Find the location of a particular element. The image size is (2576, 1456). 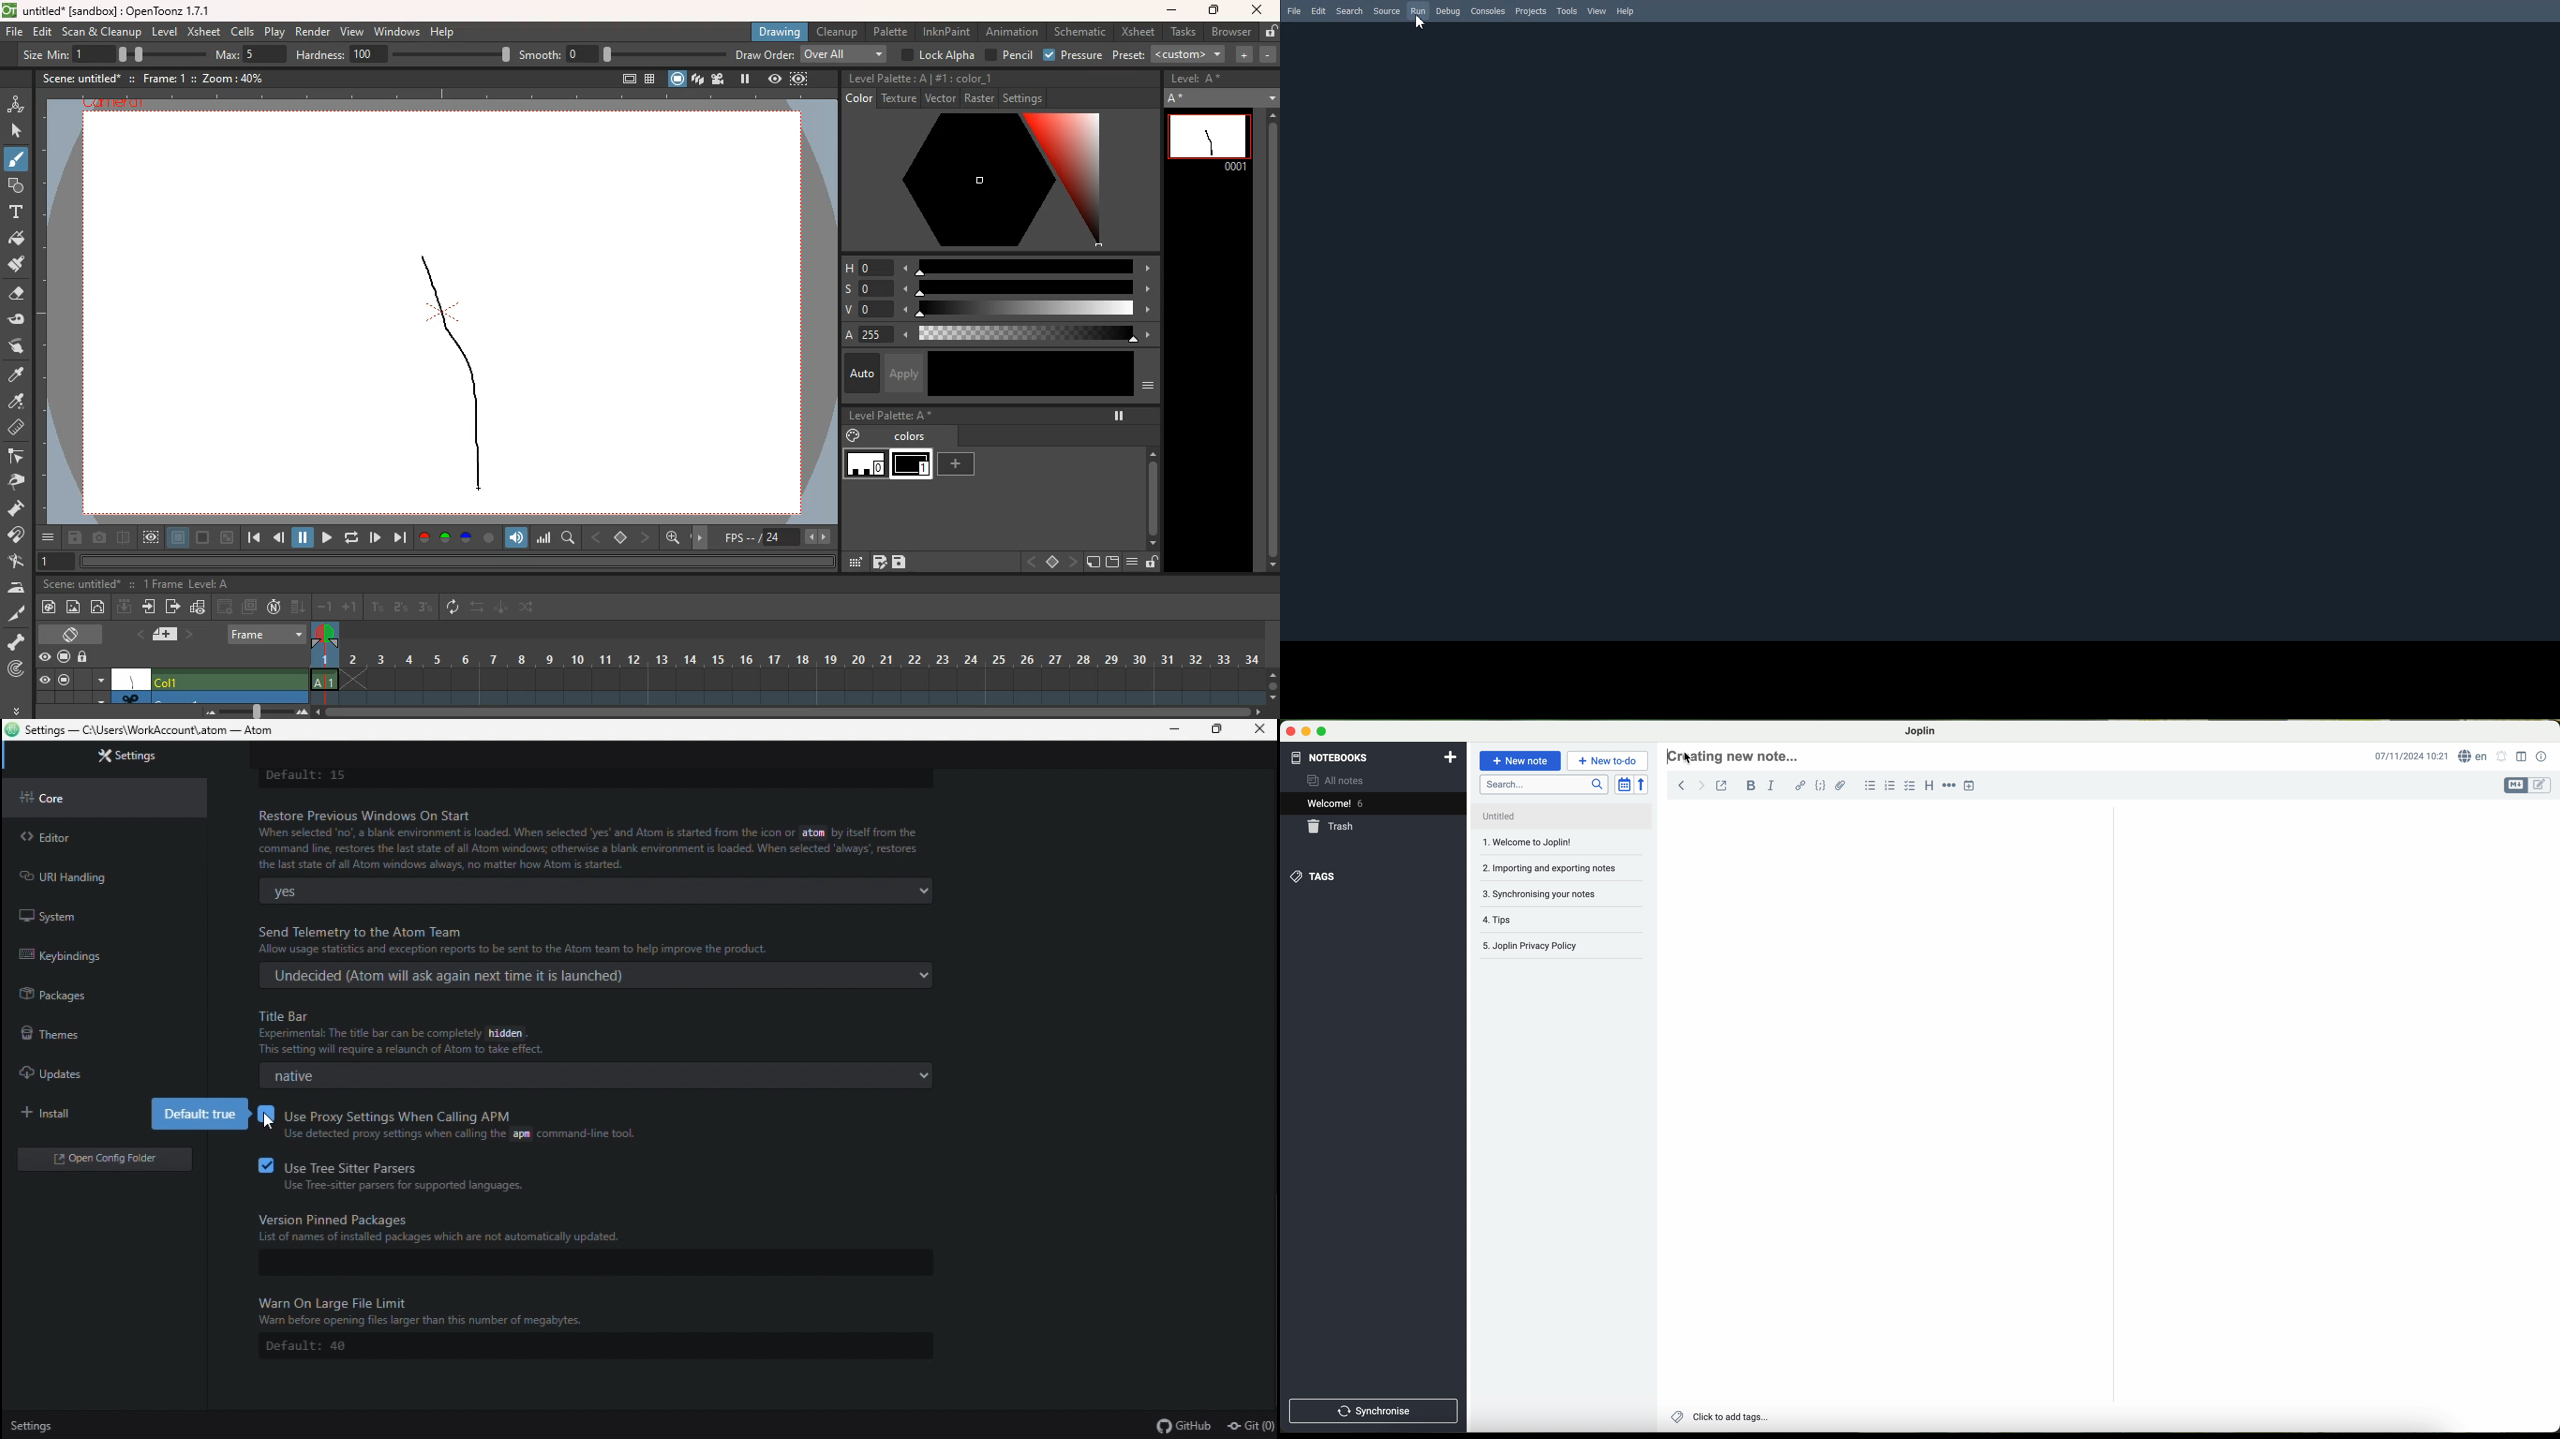

Restore previous Windows on start send is located at coordinates (592, 838).